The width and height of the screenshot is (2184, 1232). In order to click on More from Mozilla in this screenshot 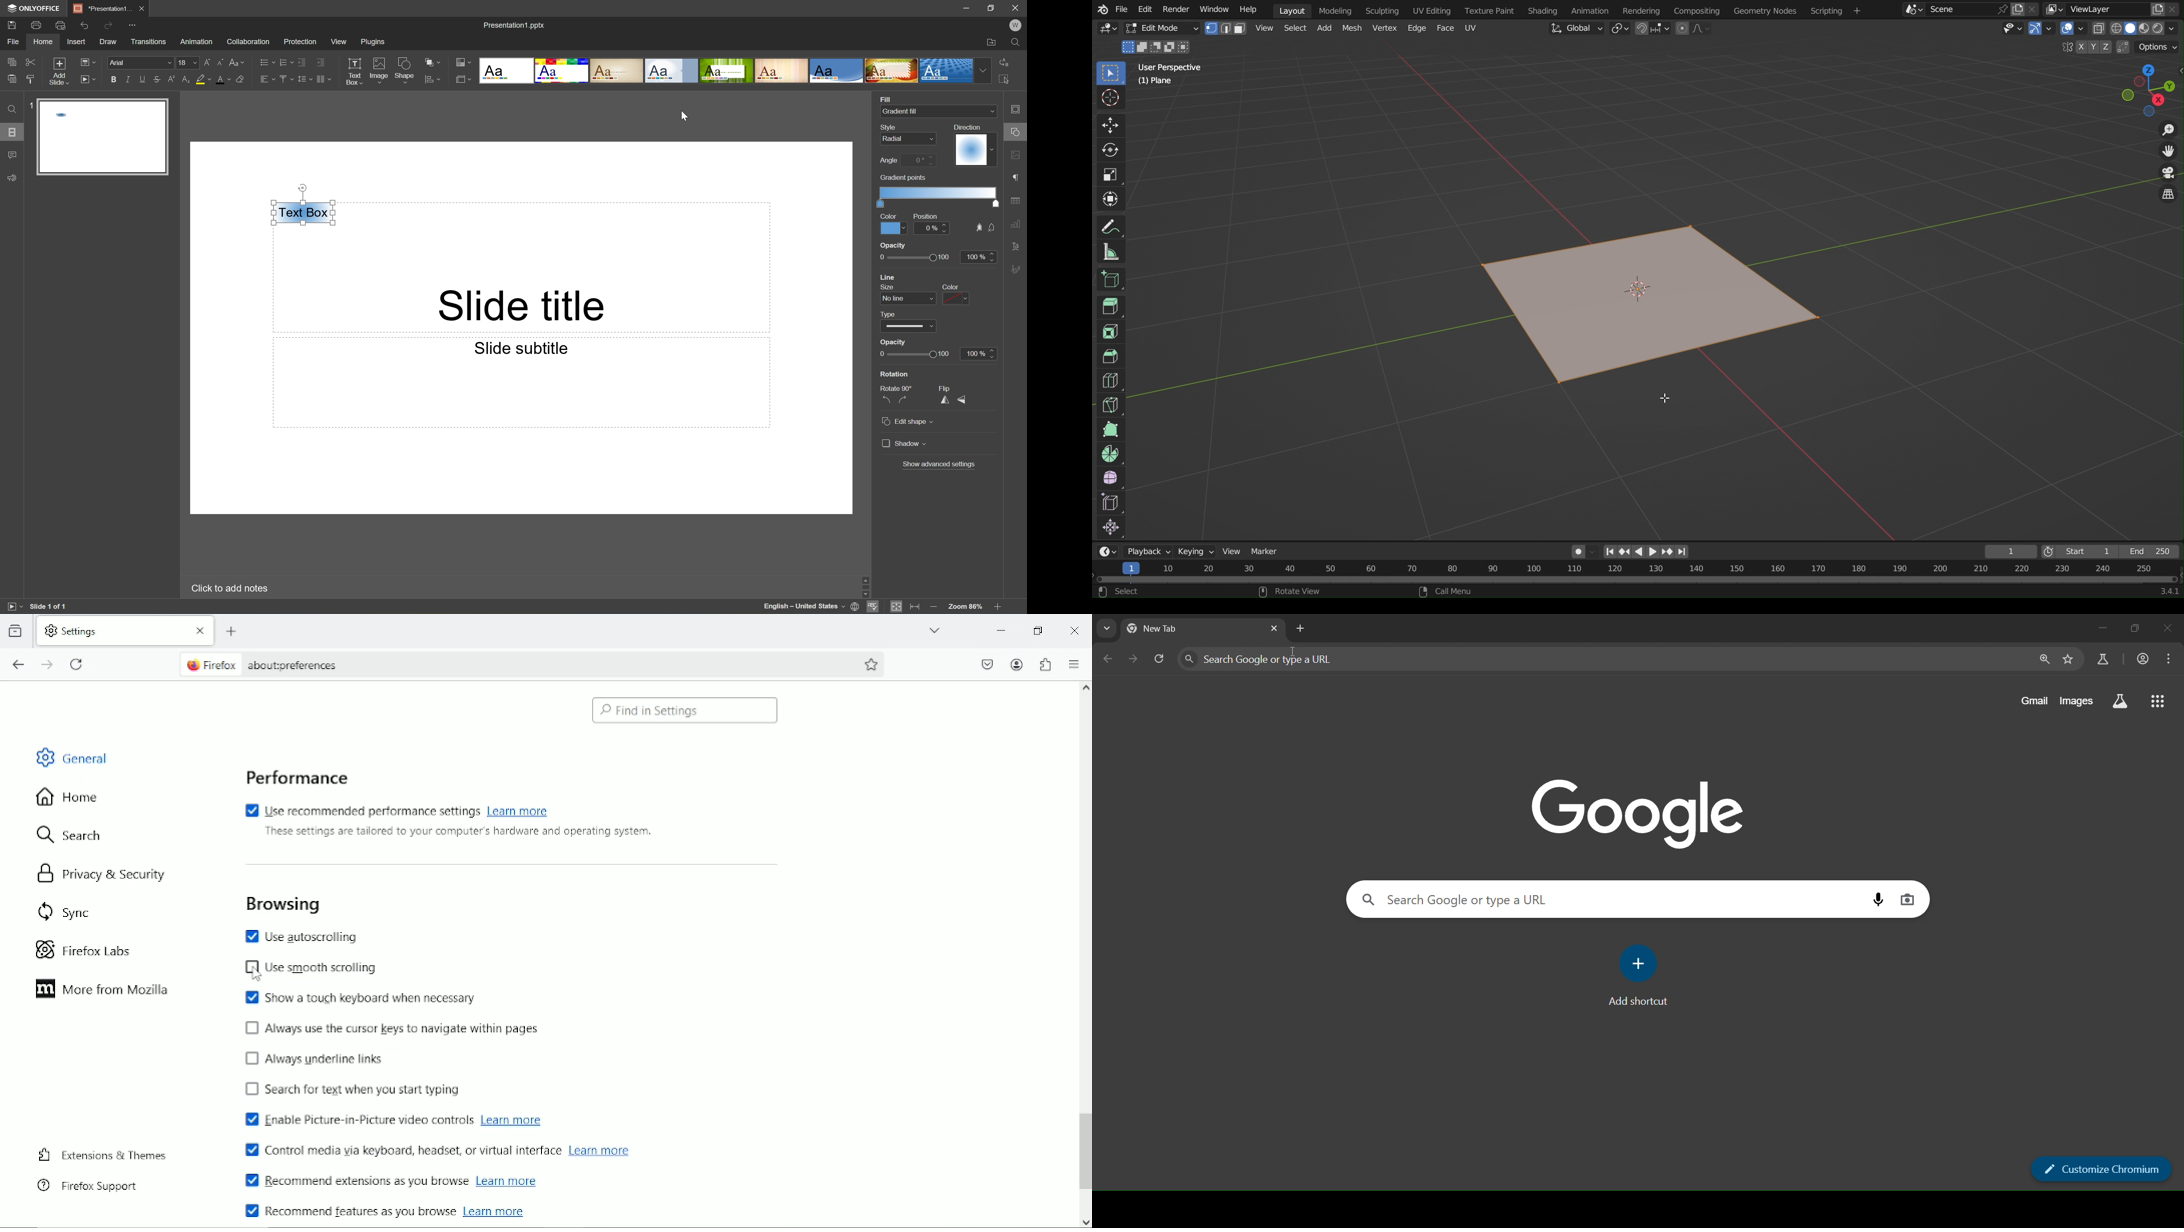, I will do `click(100, 990)`.